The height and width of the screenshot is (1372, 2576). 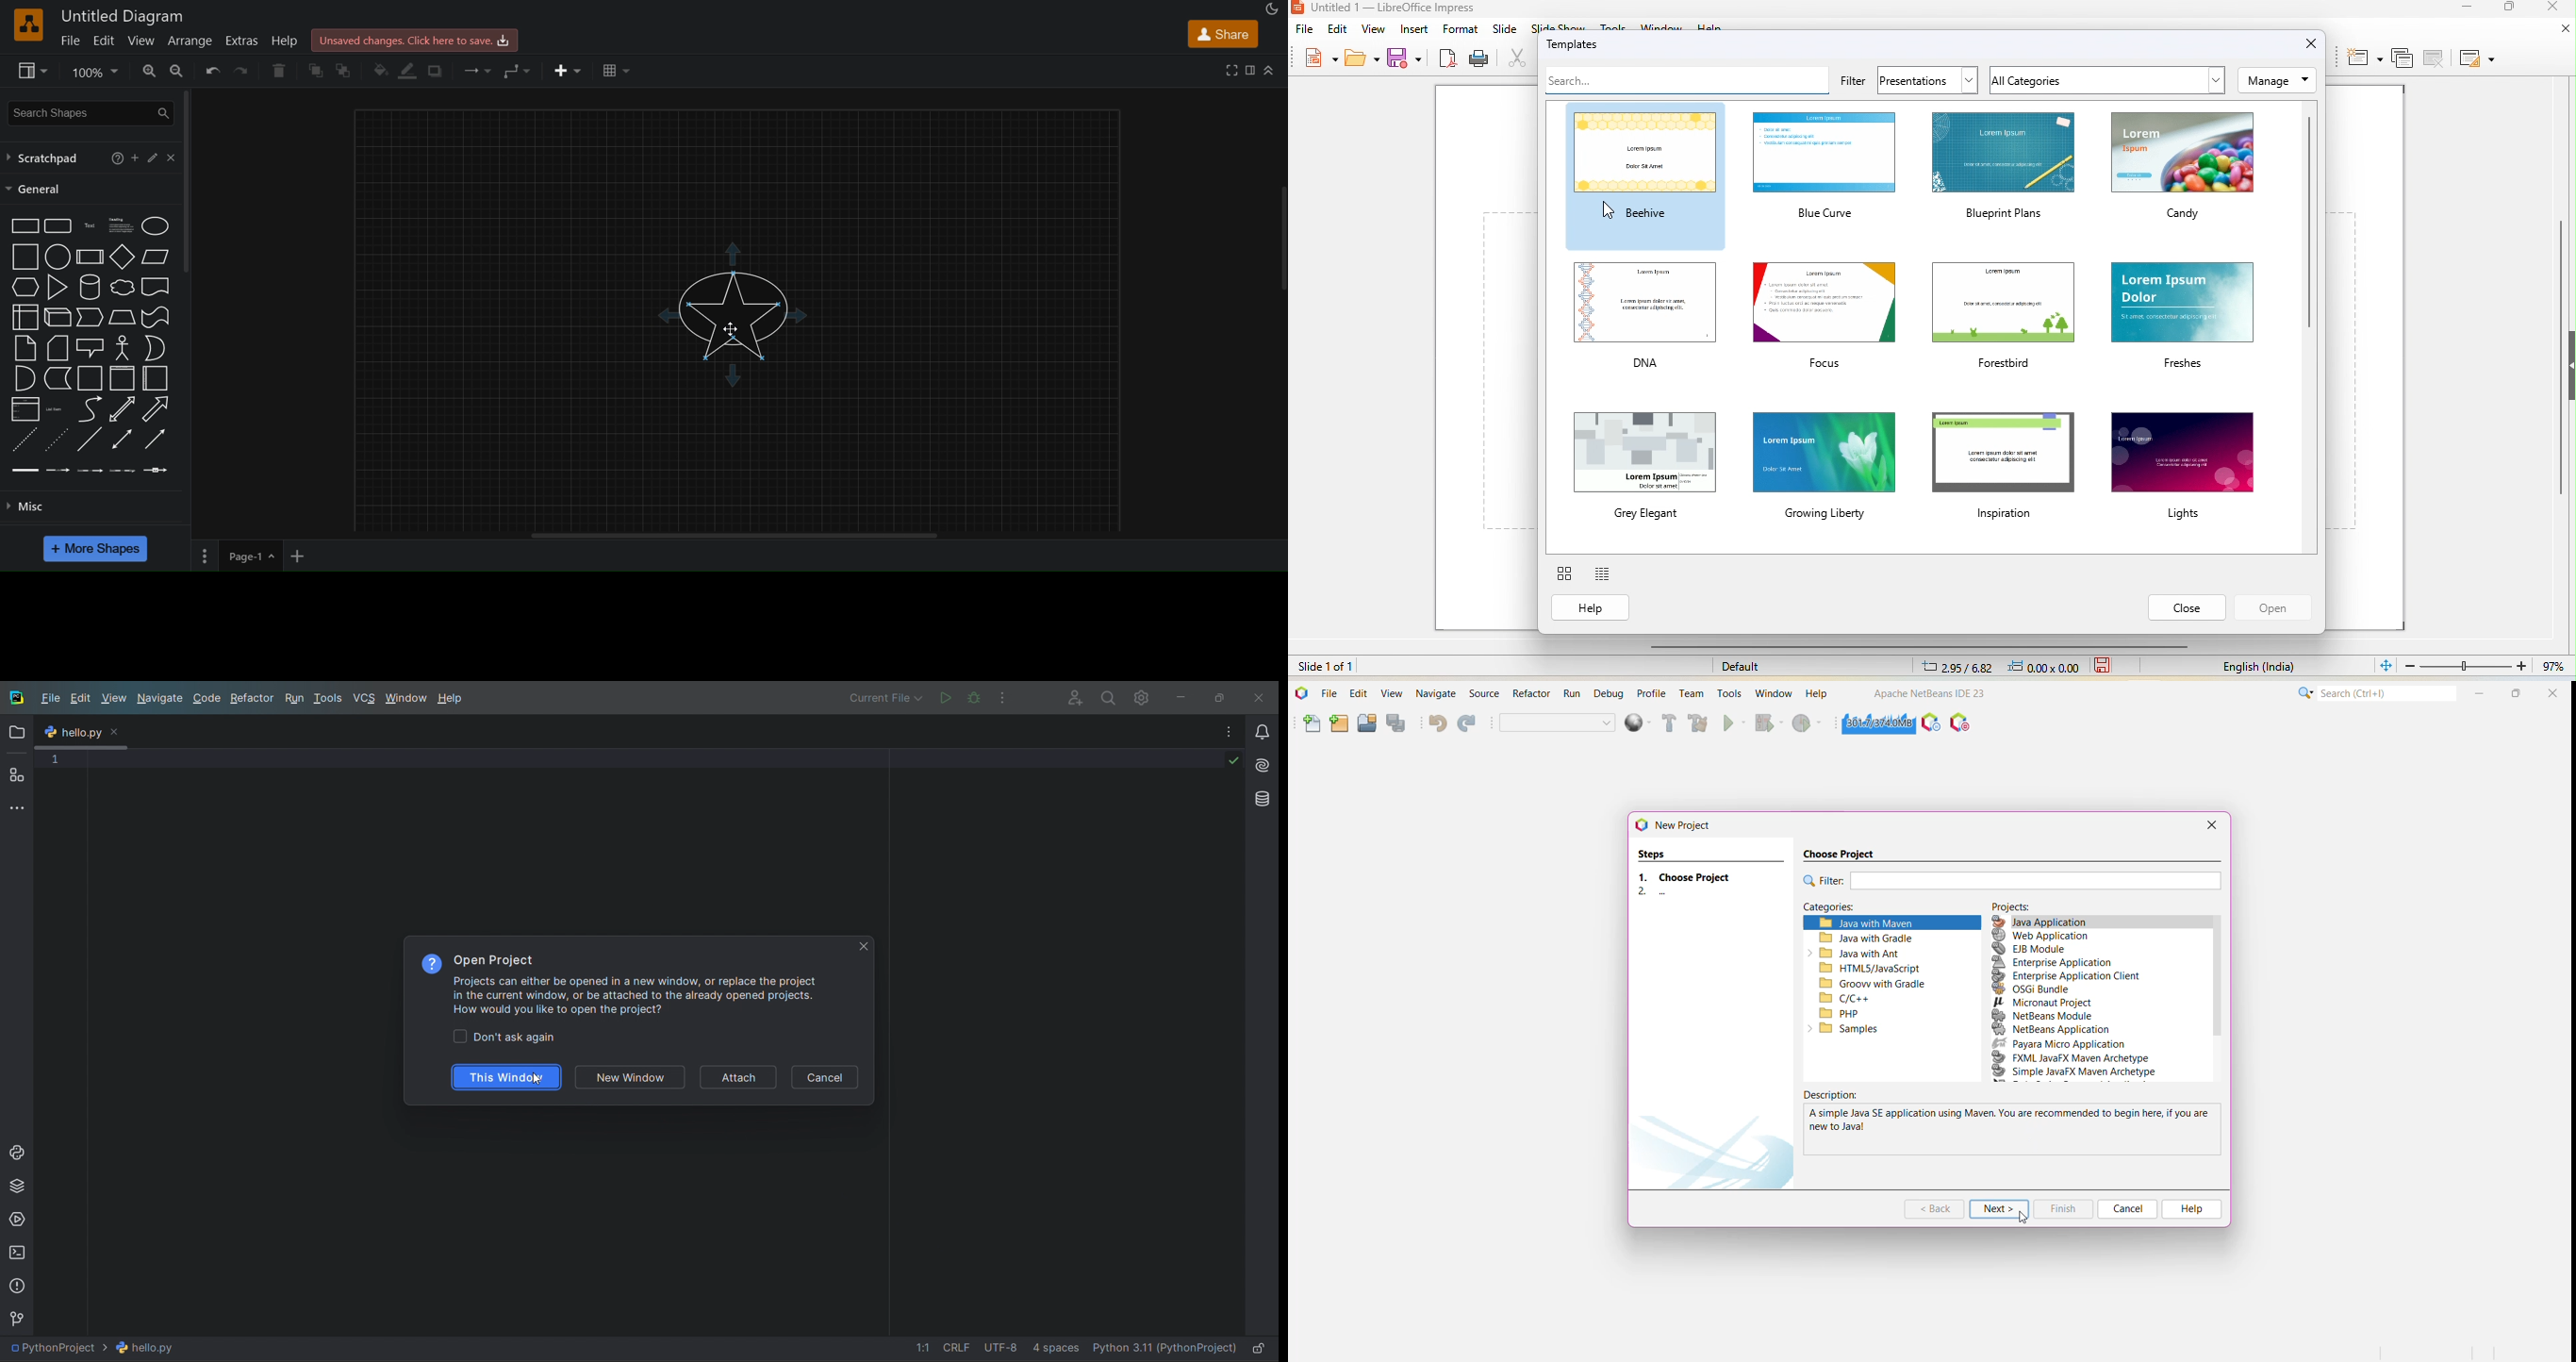 I want to click on list item, so click(x=55, y=409).